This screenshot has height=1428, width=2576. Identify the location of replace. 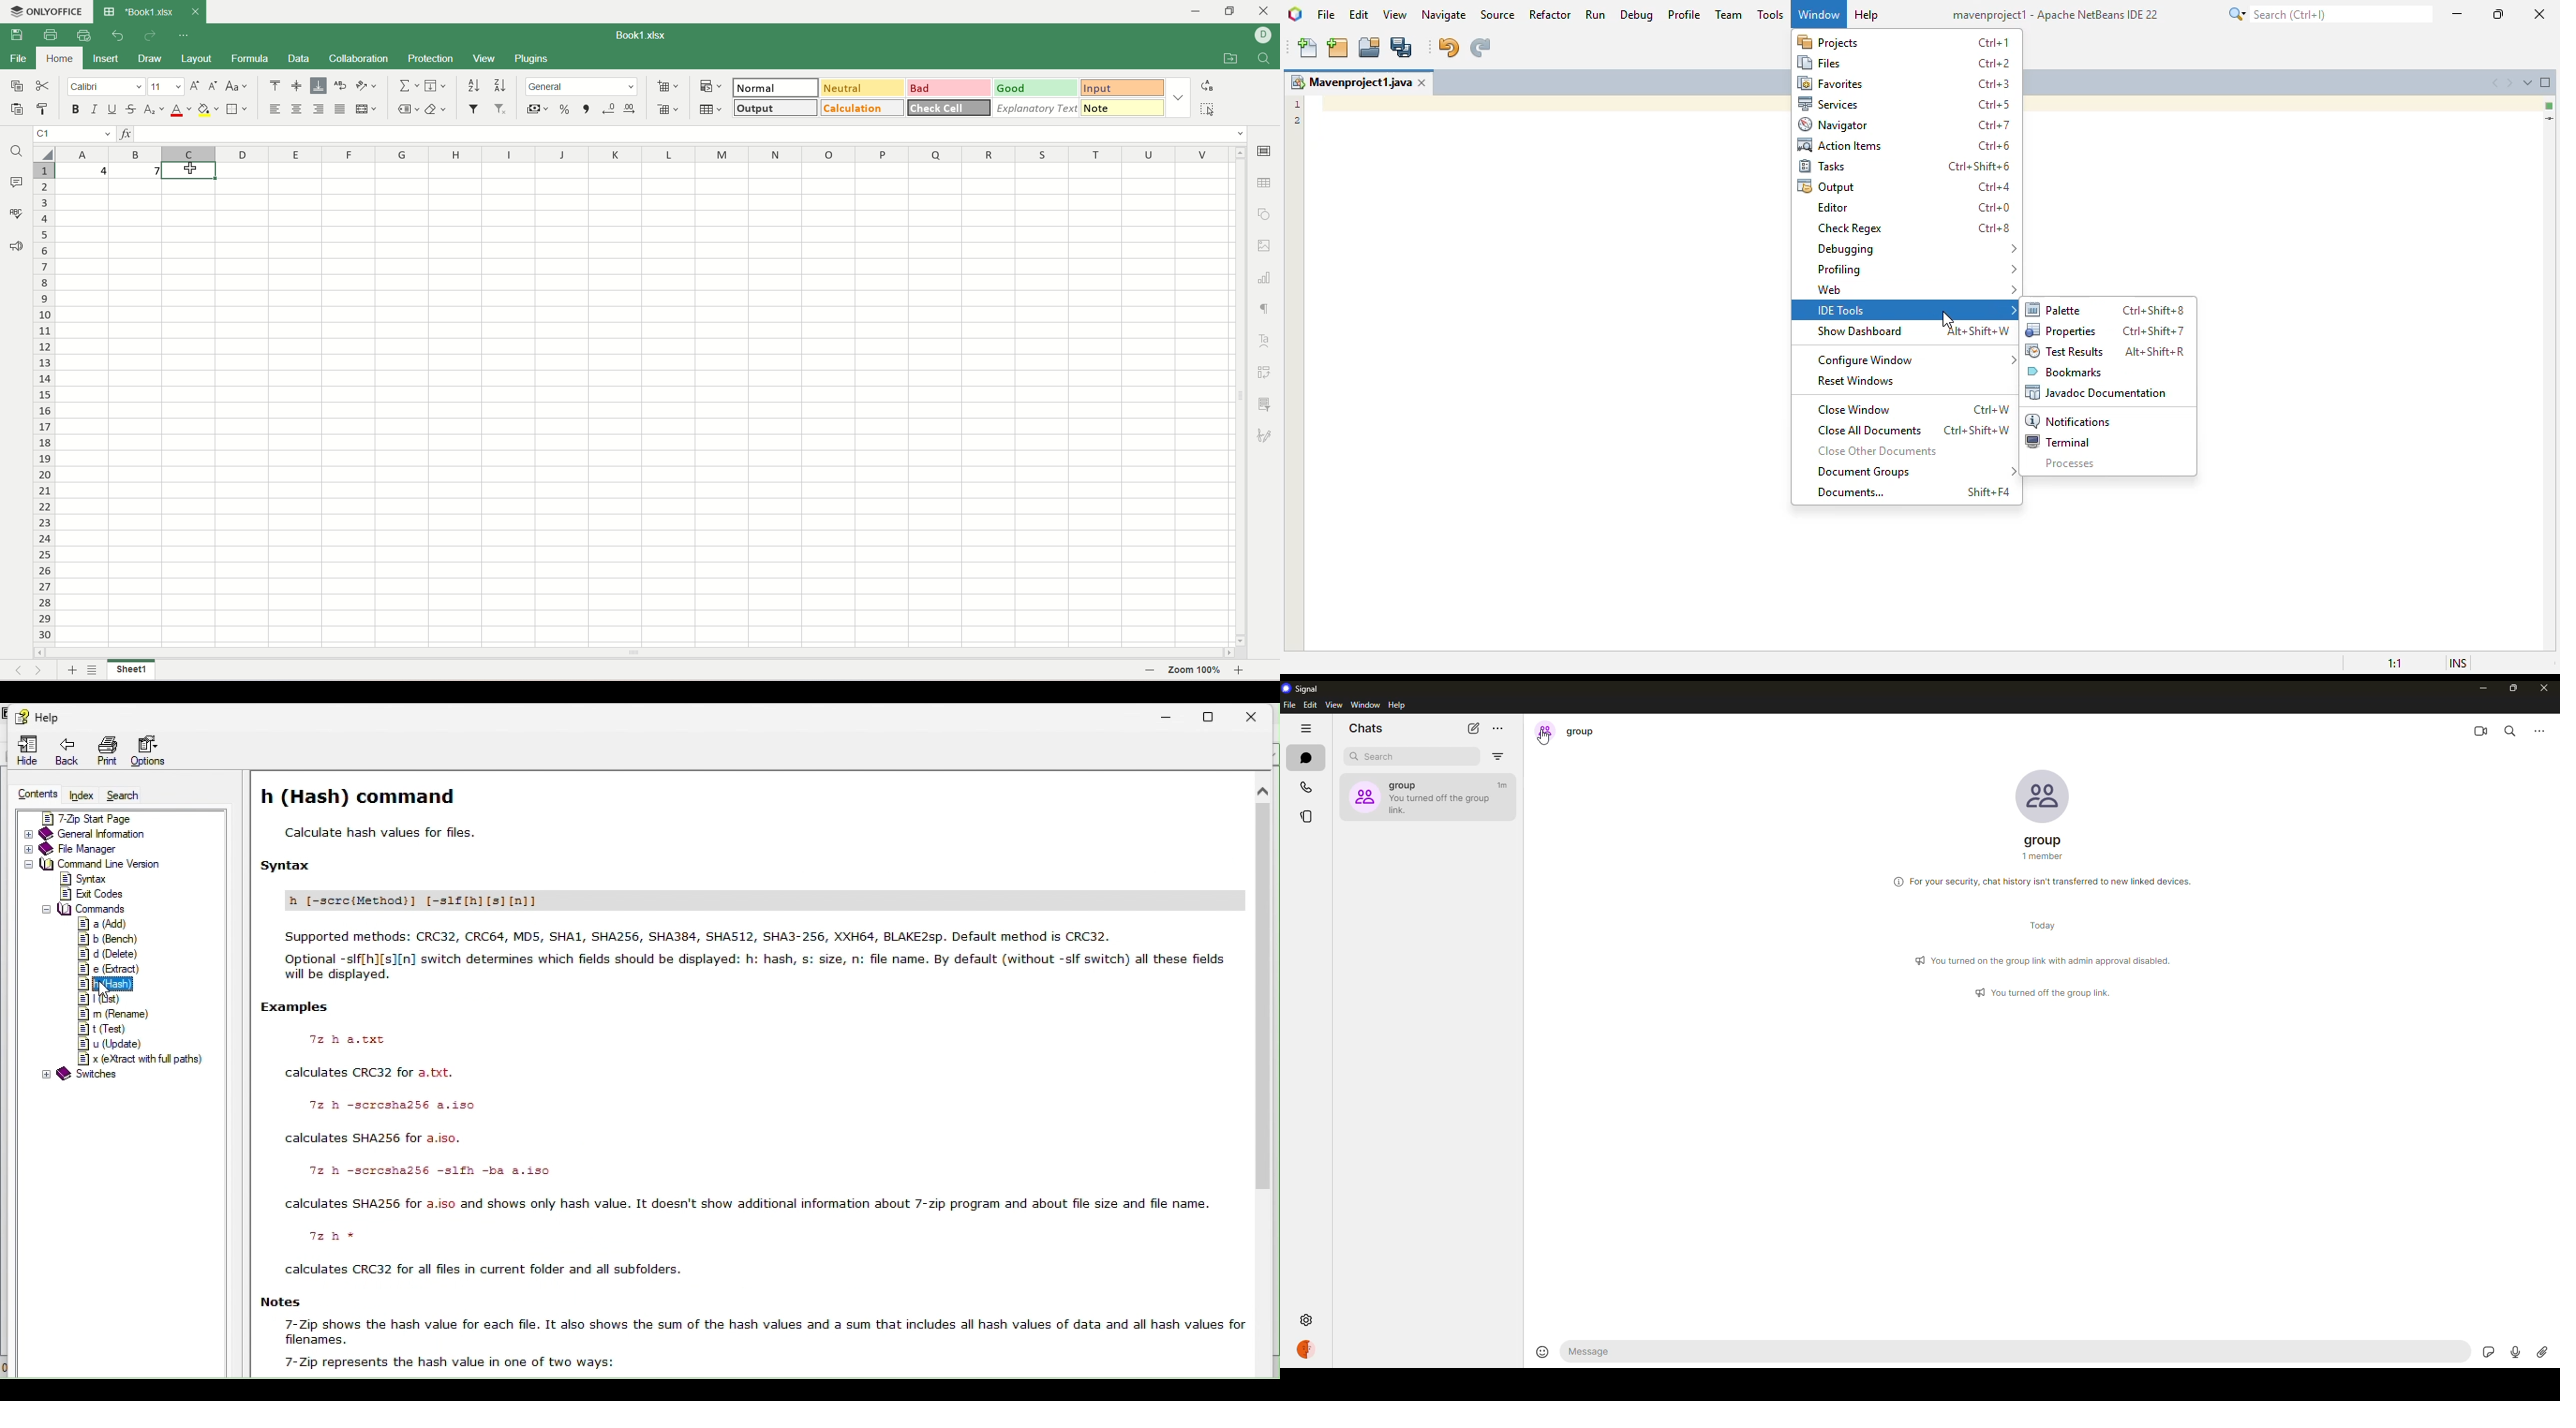
(1207, 86).